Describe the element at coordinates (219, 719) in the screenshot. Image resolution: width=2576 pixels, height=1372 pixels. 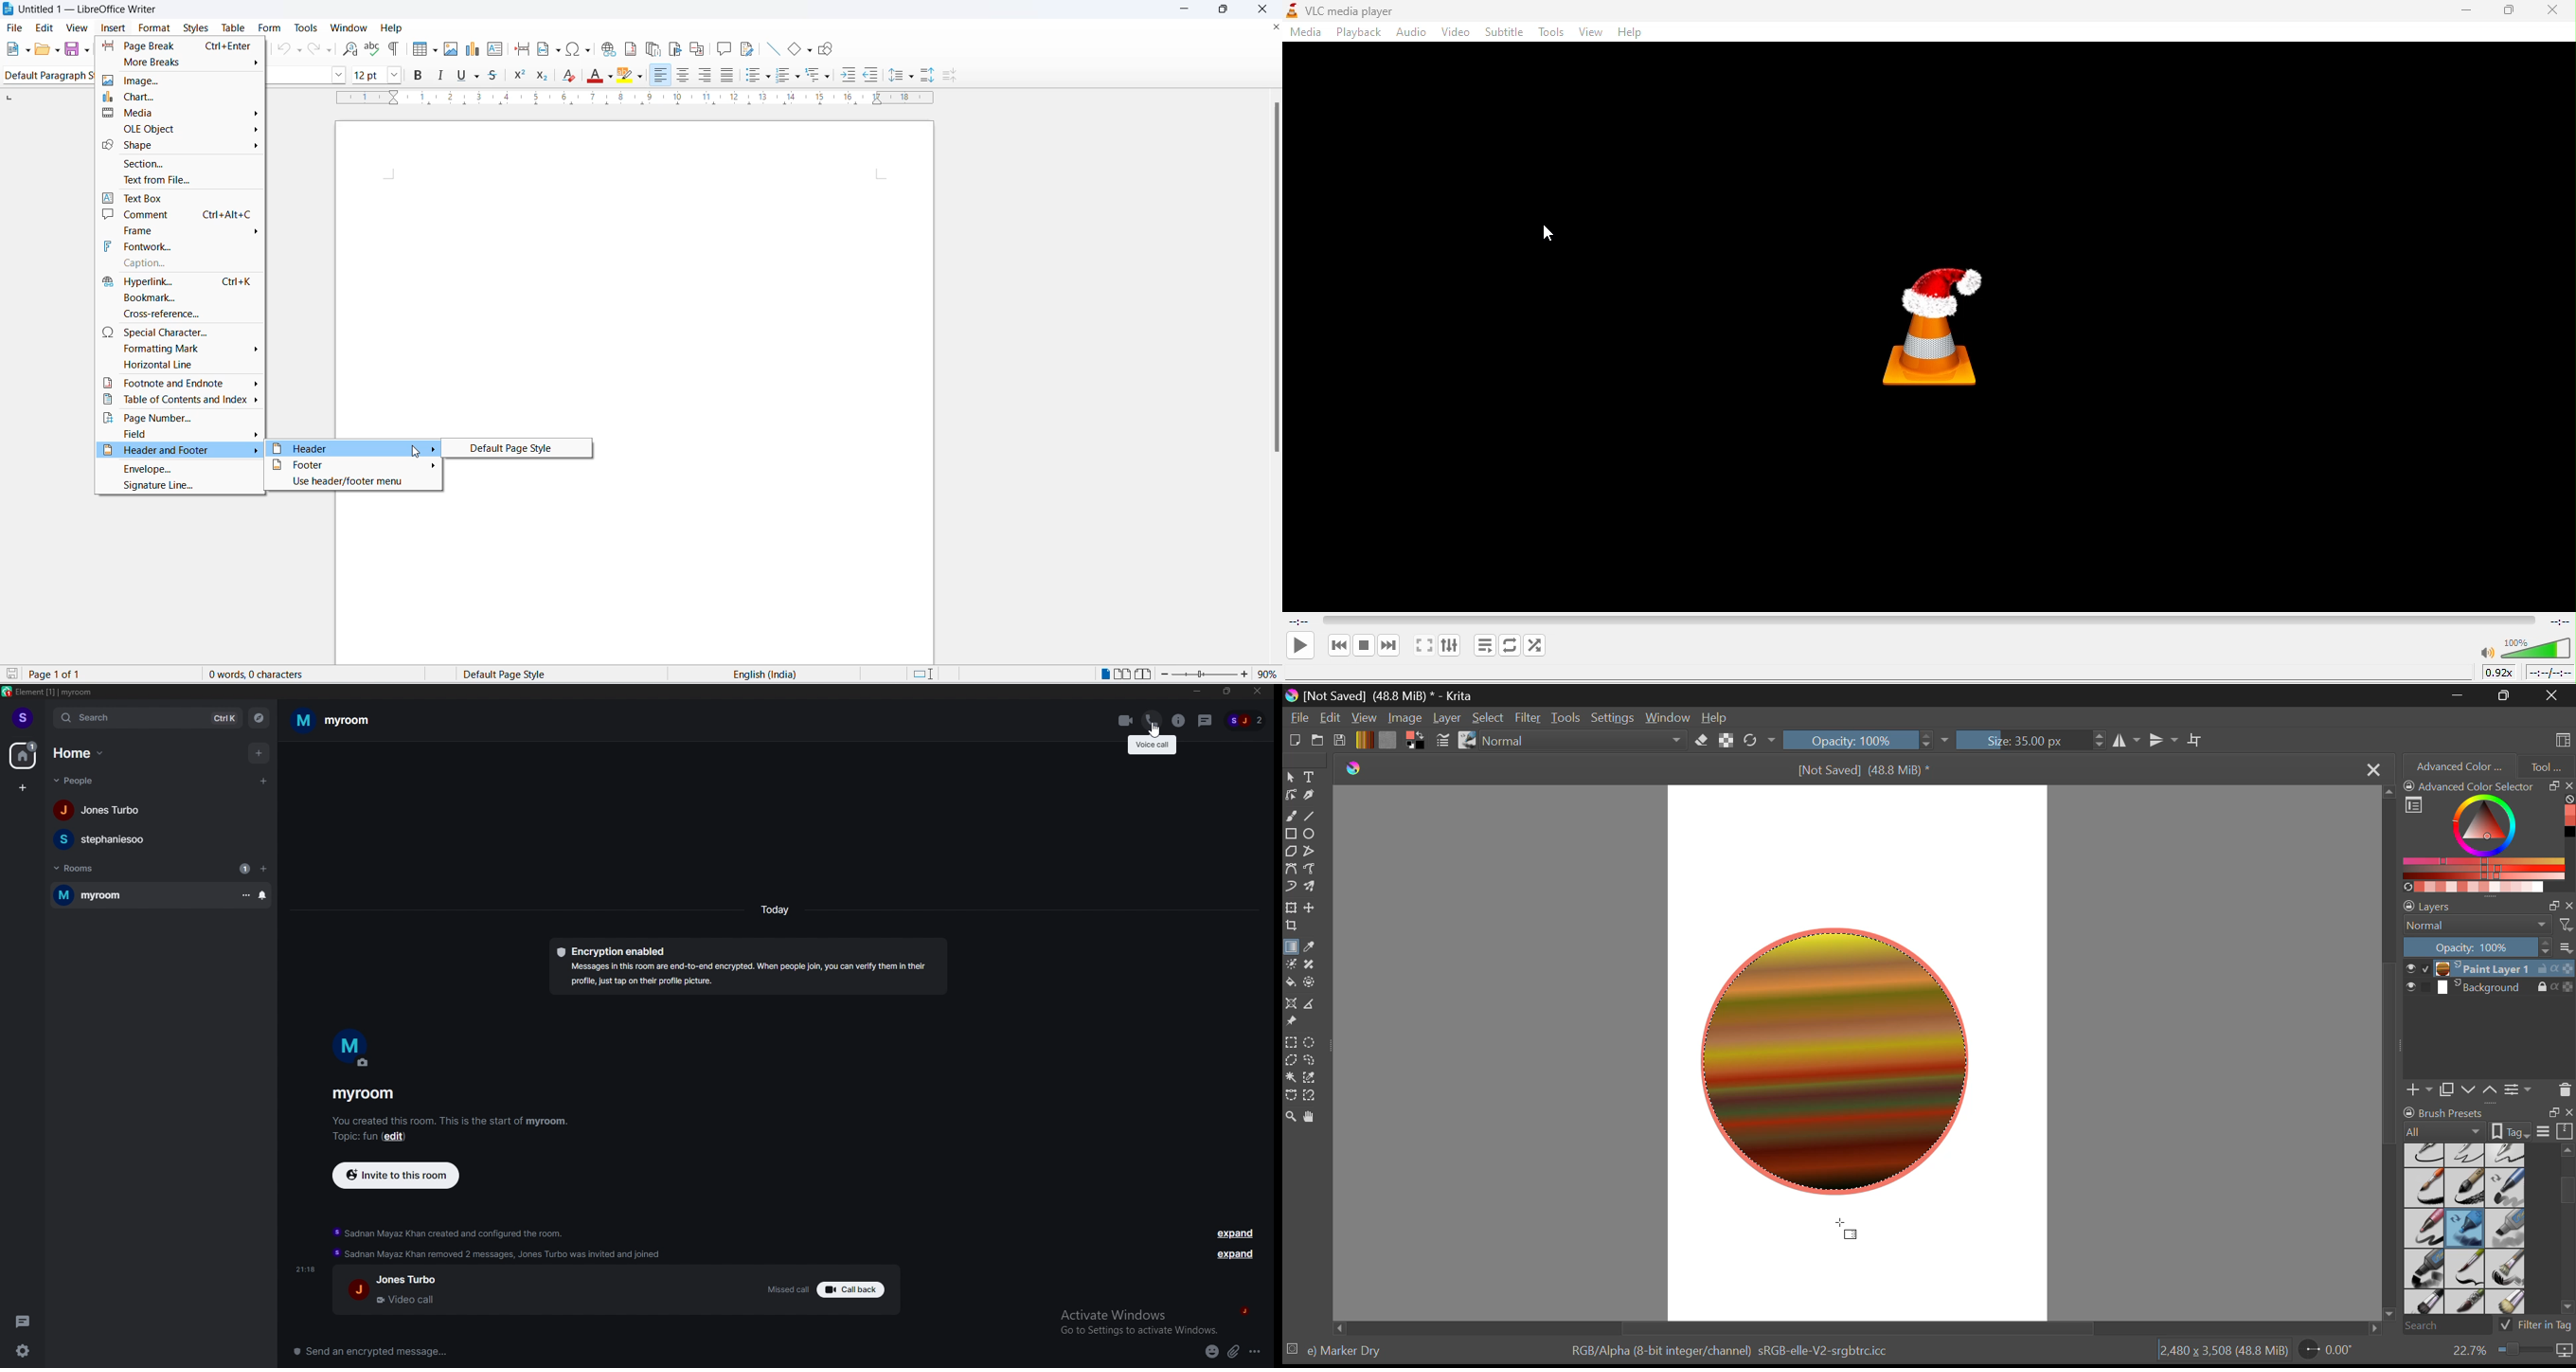
I see `ctrl k` at that location.